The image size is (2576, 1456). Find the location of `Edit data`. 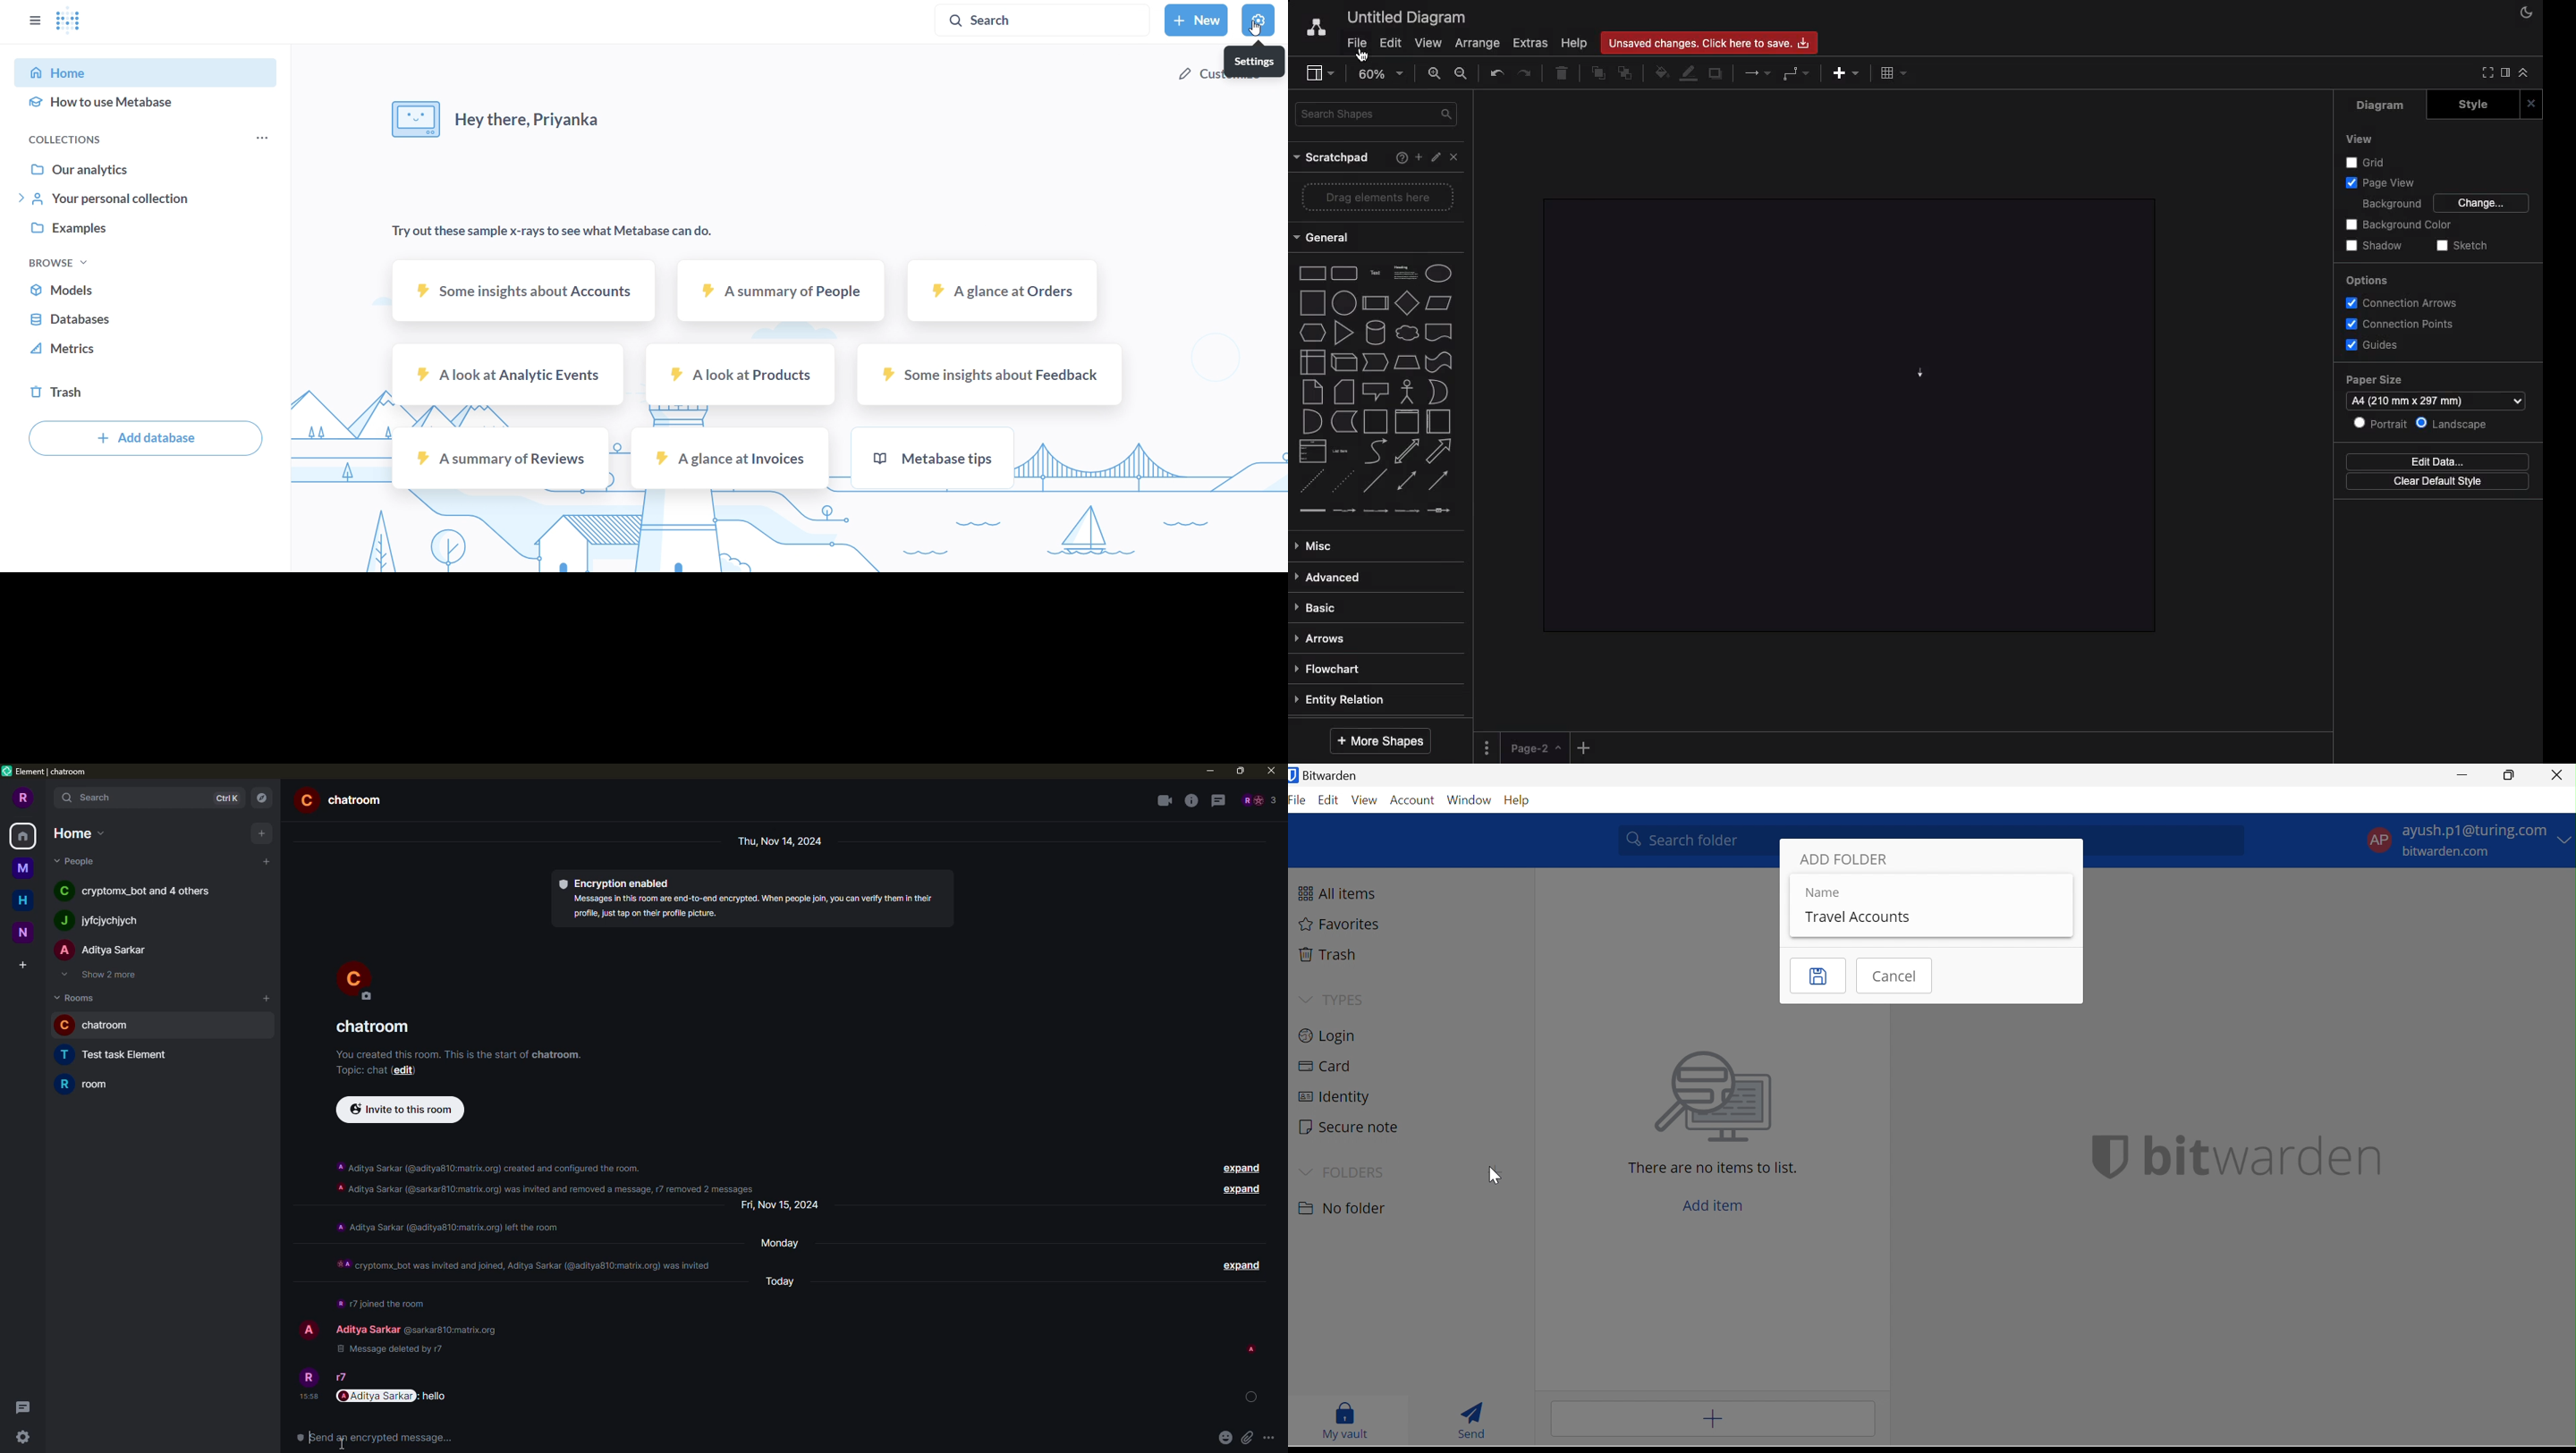

Edit data is located at coordinates (2437, 461).